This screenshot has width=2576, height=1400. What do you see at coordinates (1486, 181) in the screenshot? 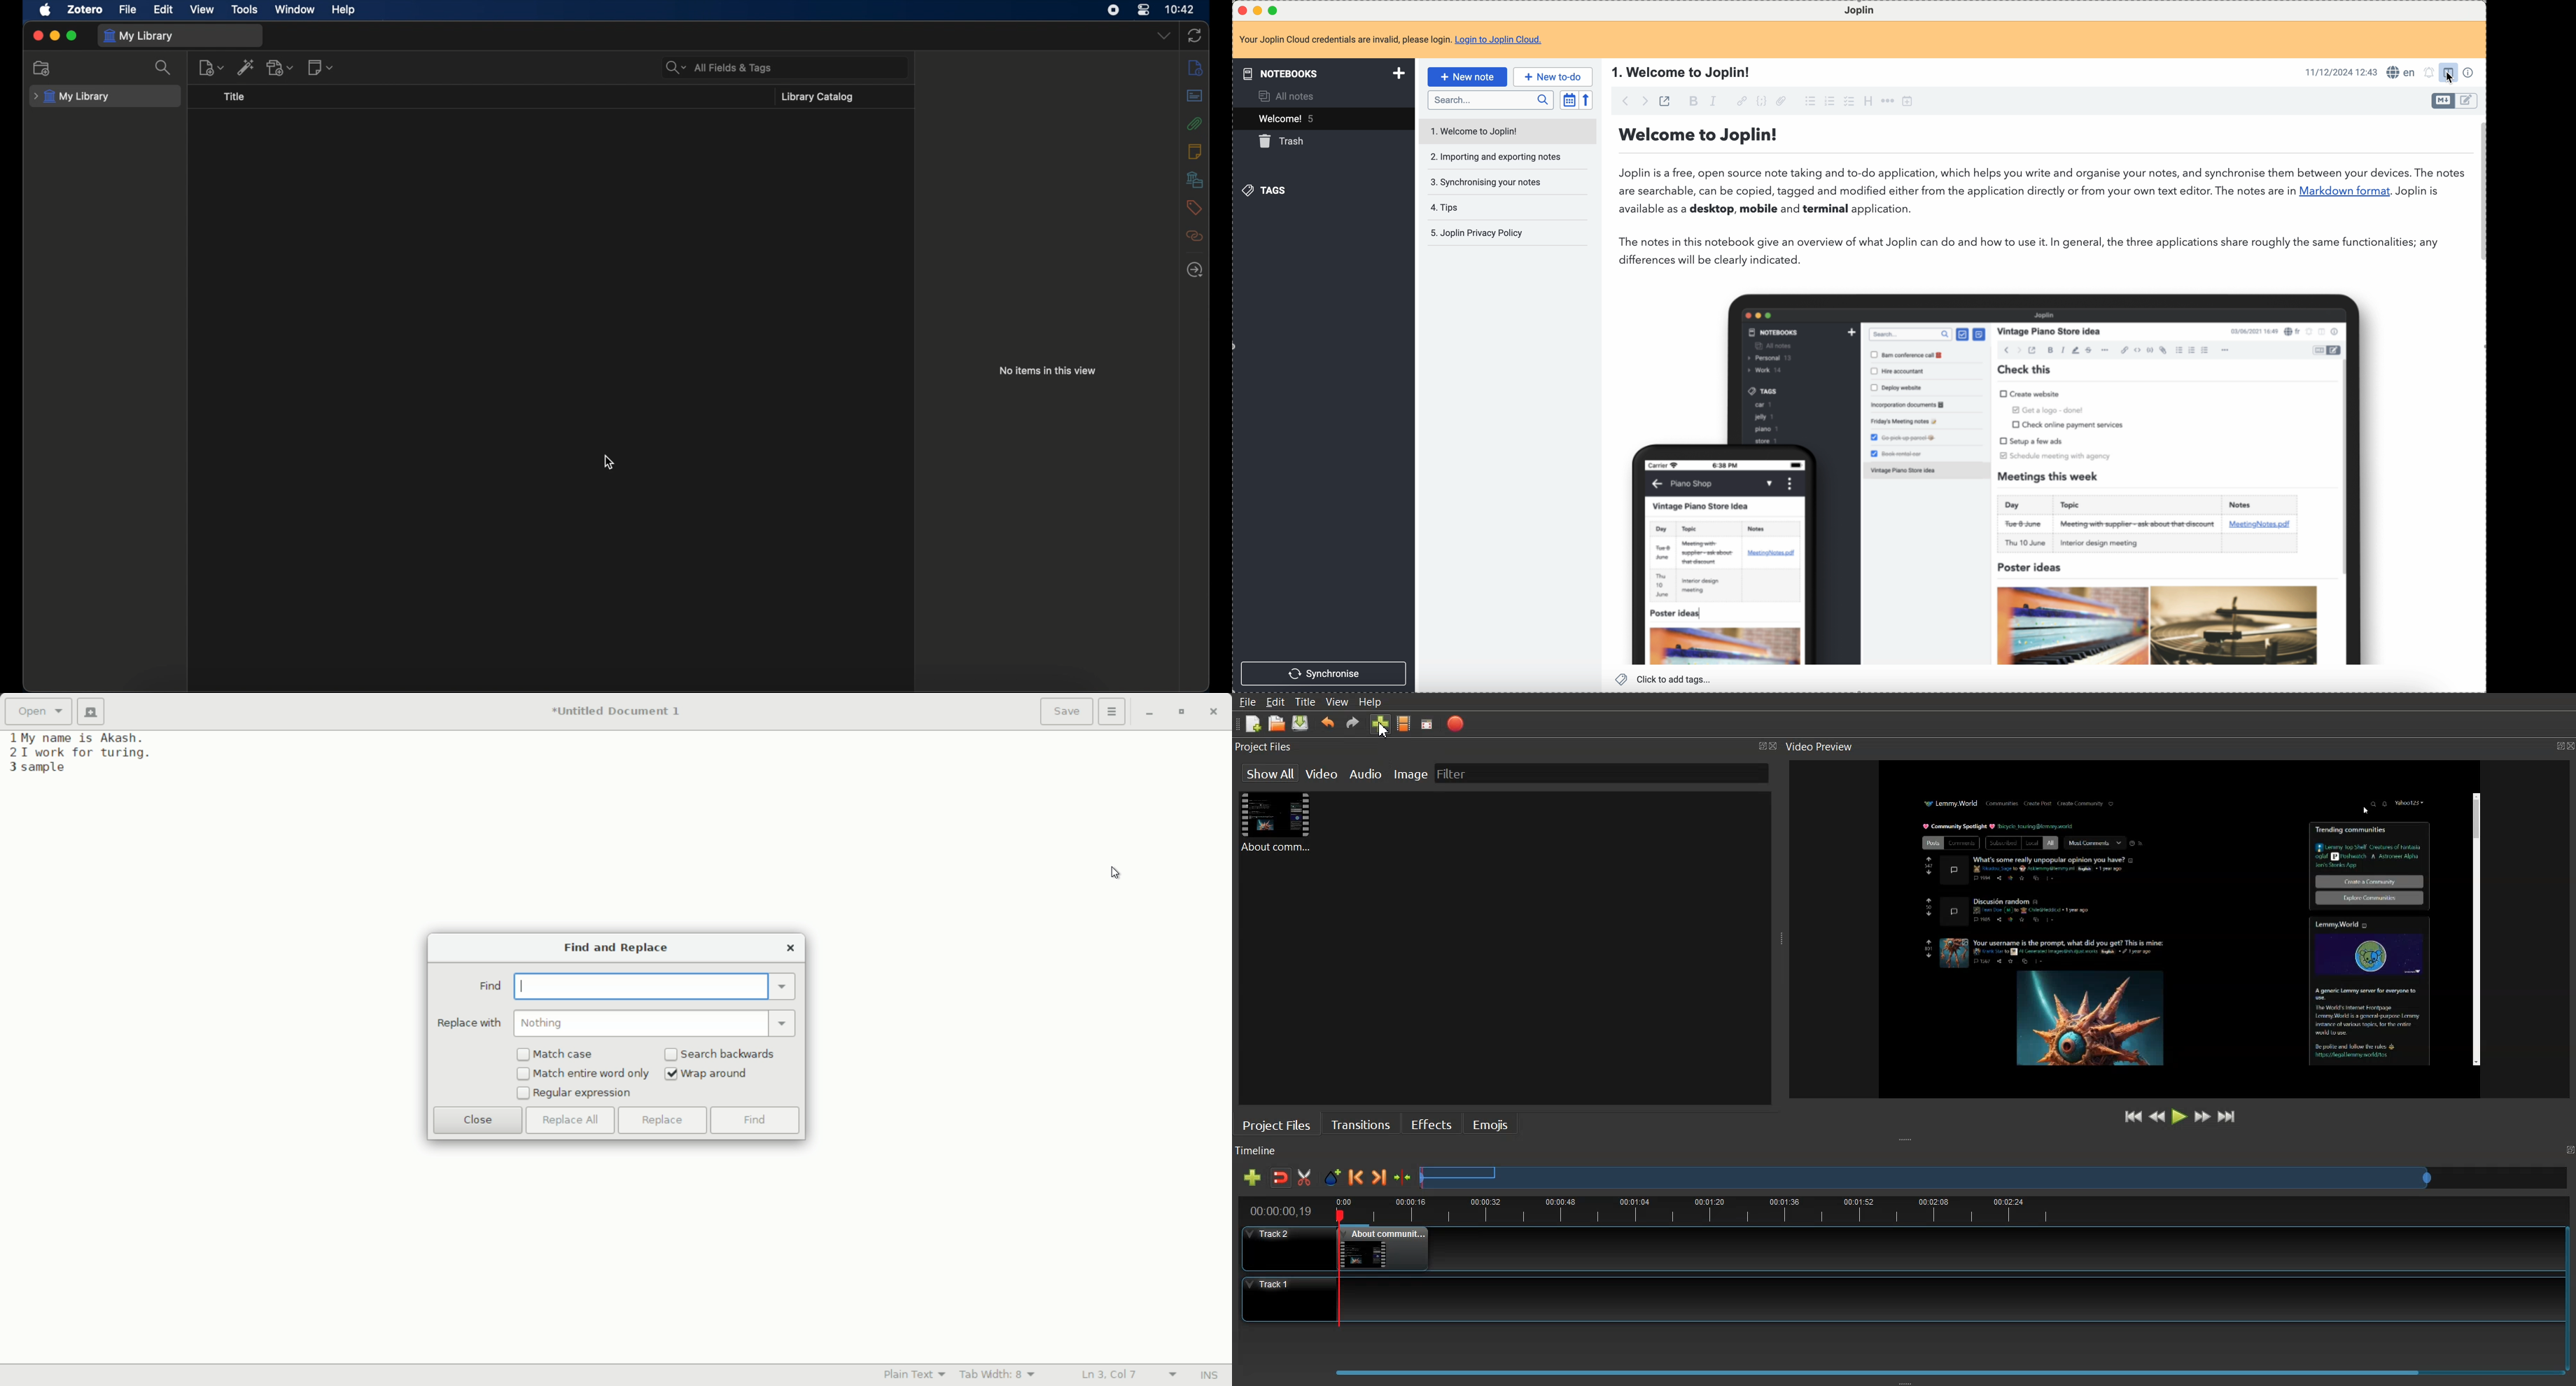
I see `synchronising your notes` at bounding box center [1486, 181].